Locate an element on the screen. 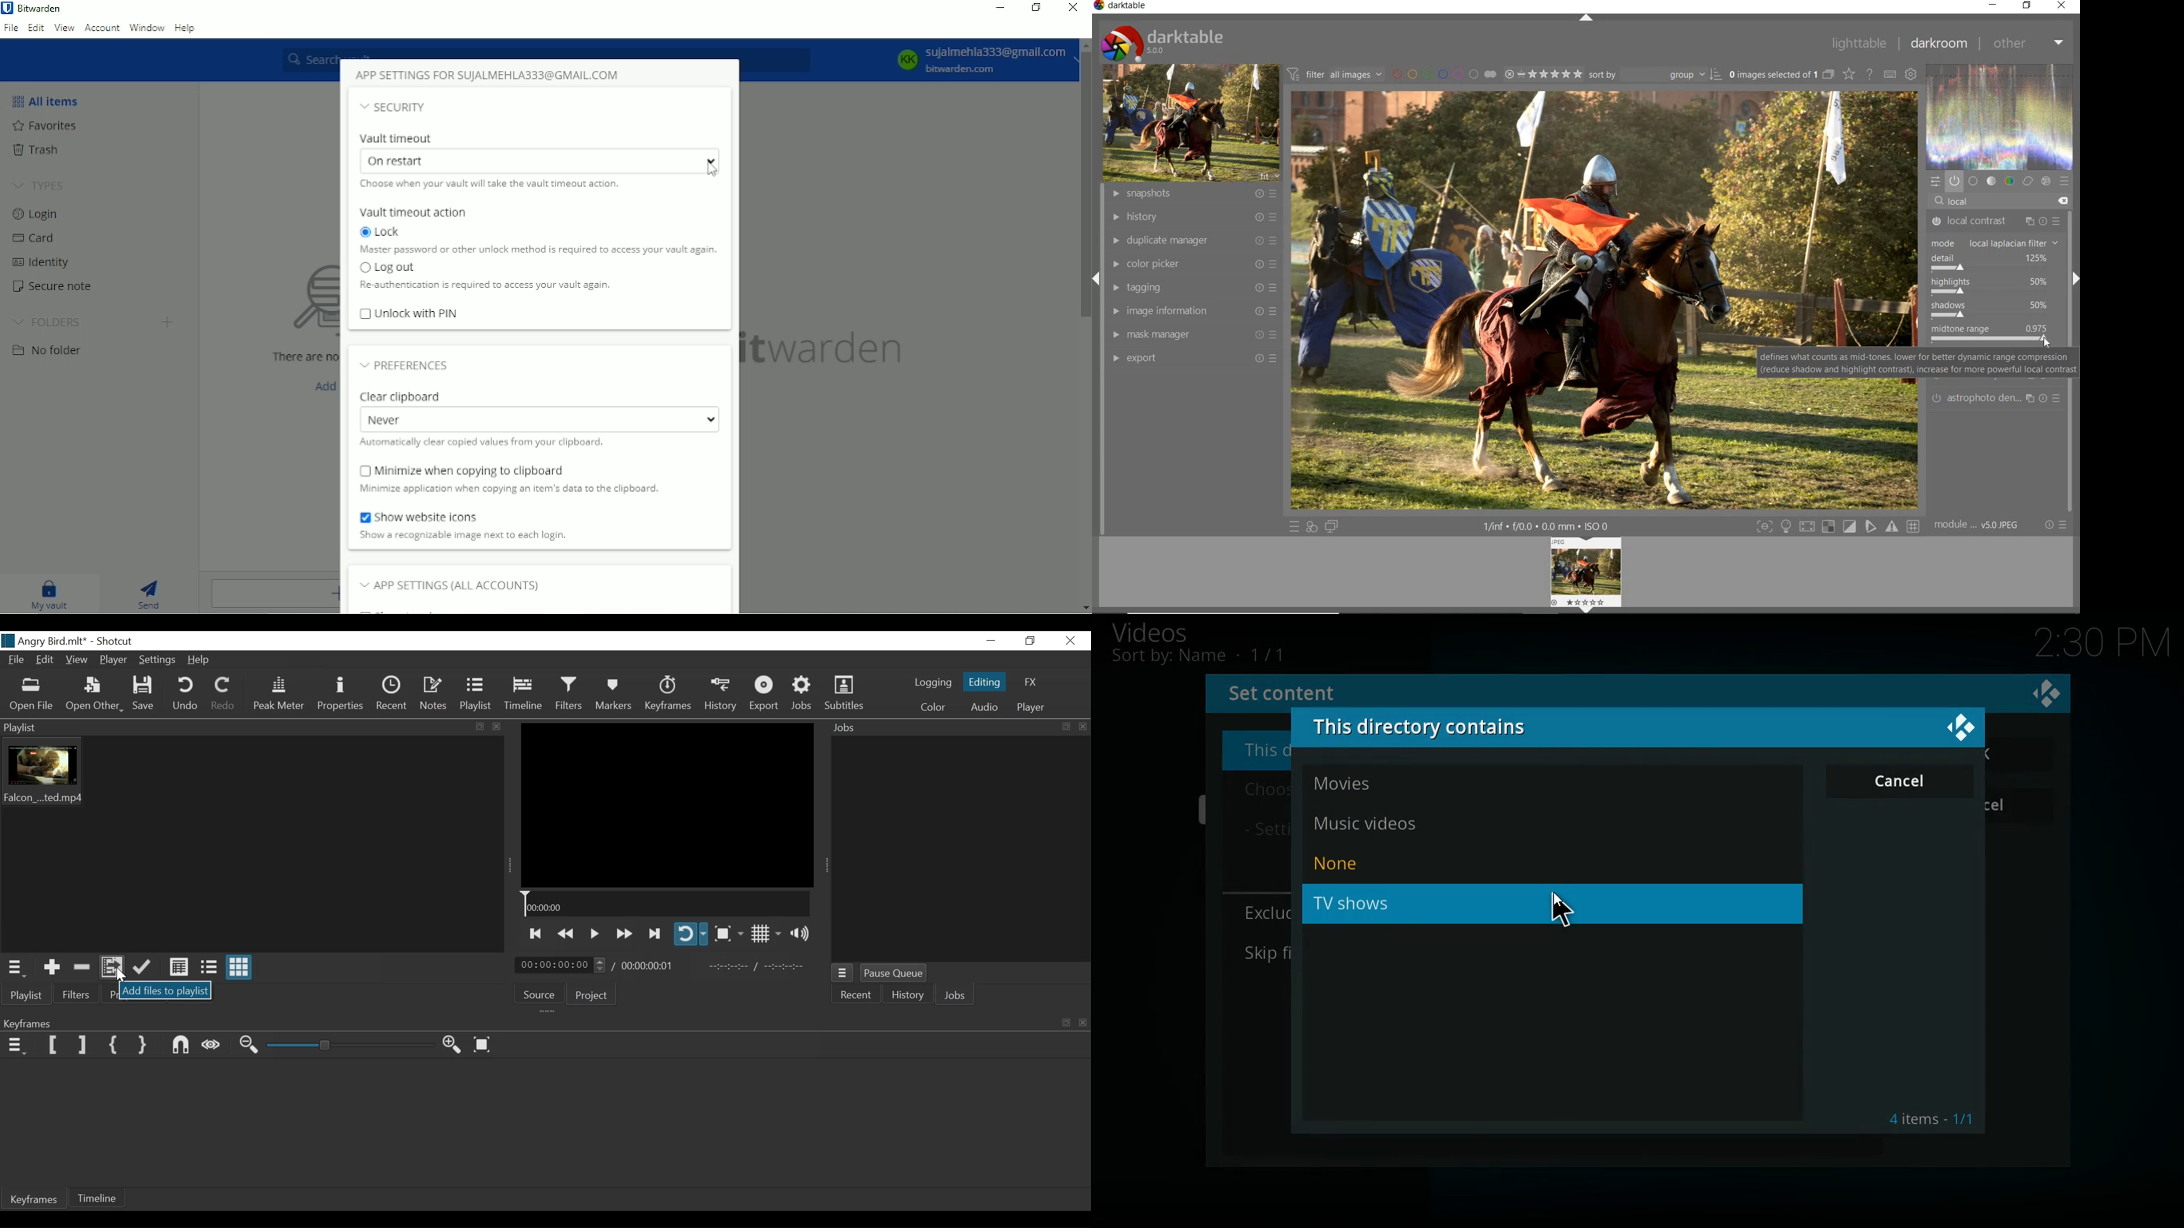  Never is located at coordinates (538, 419).